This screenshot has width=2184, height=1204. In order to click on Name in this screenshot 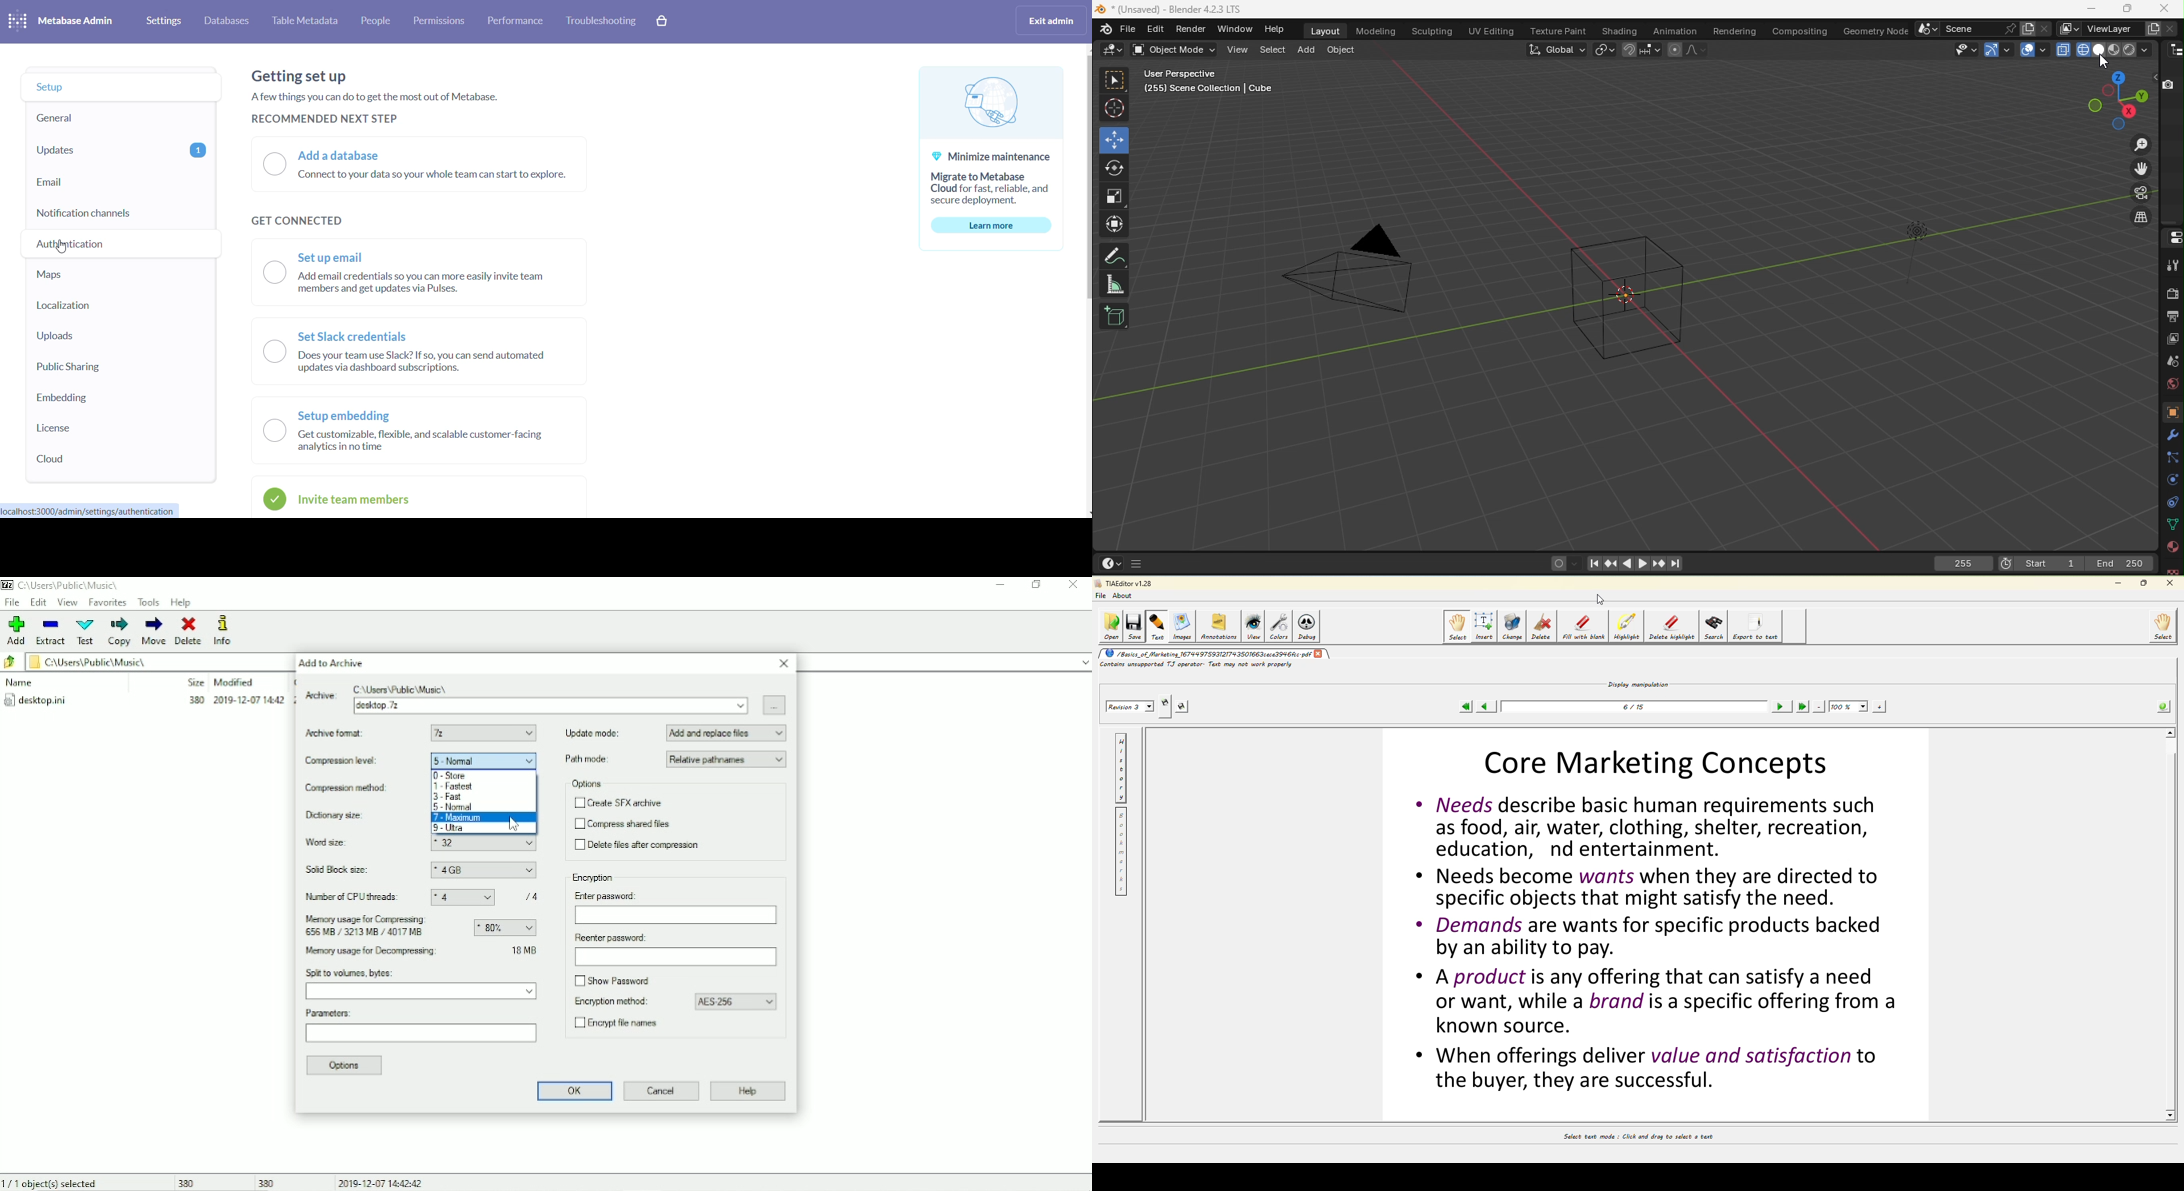, I will do `click(1969, 29)`.